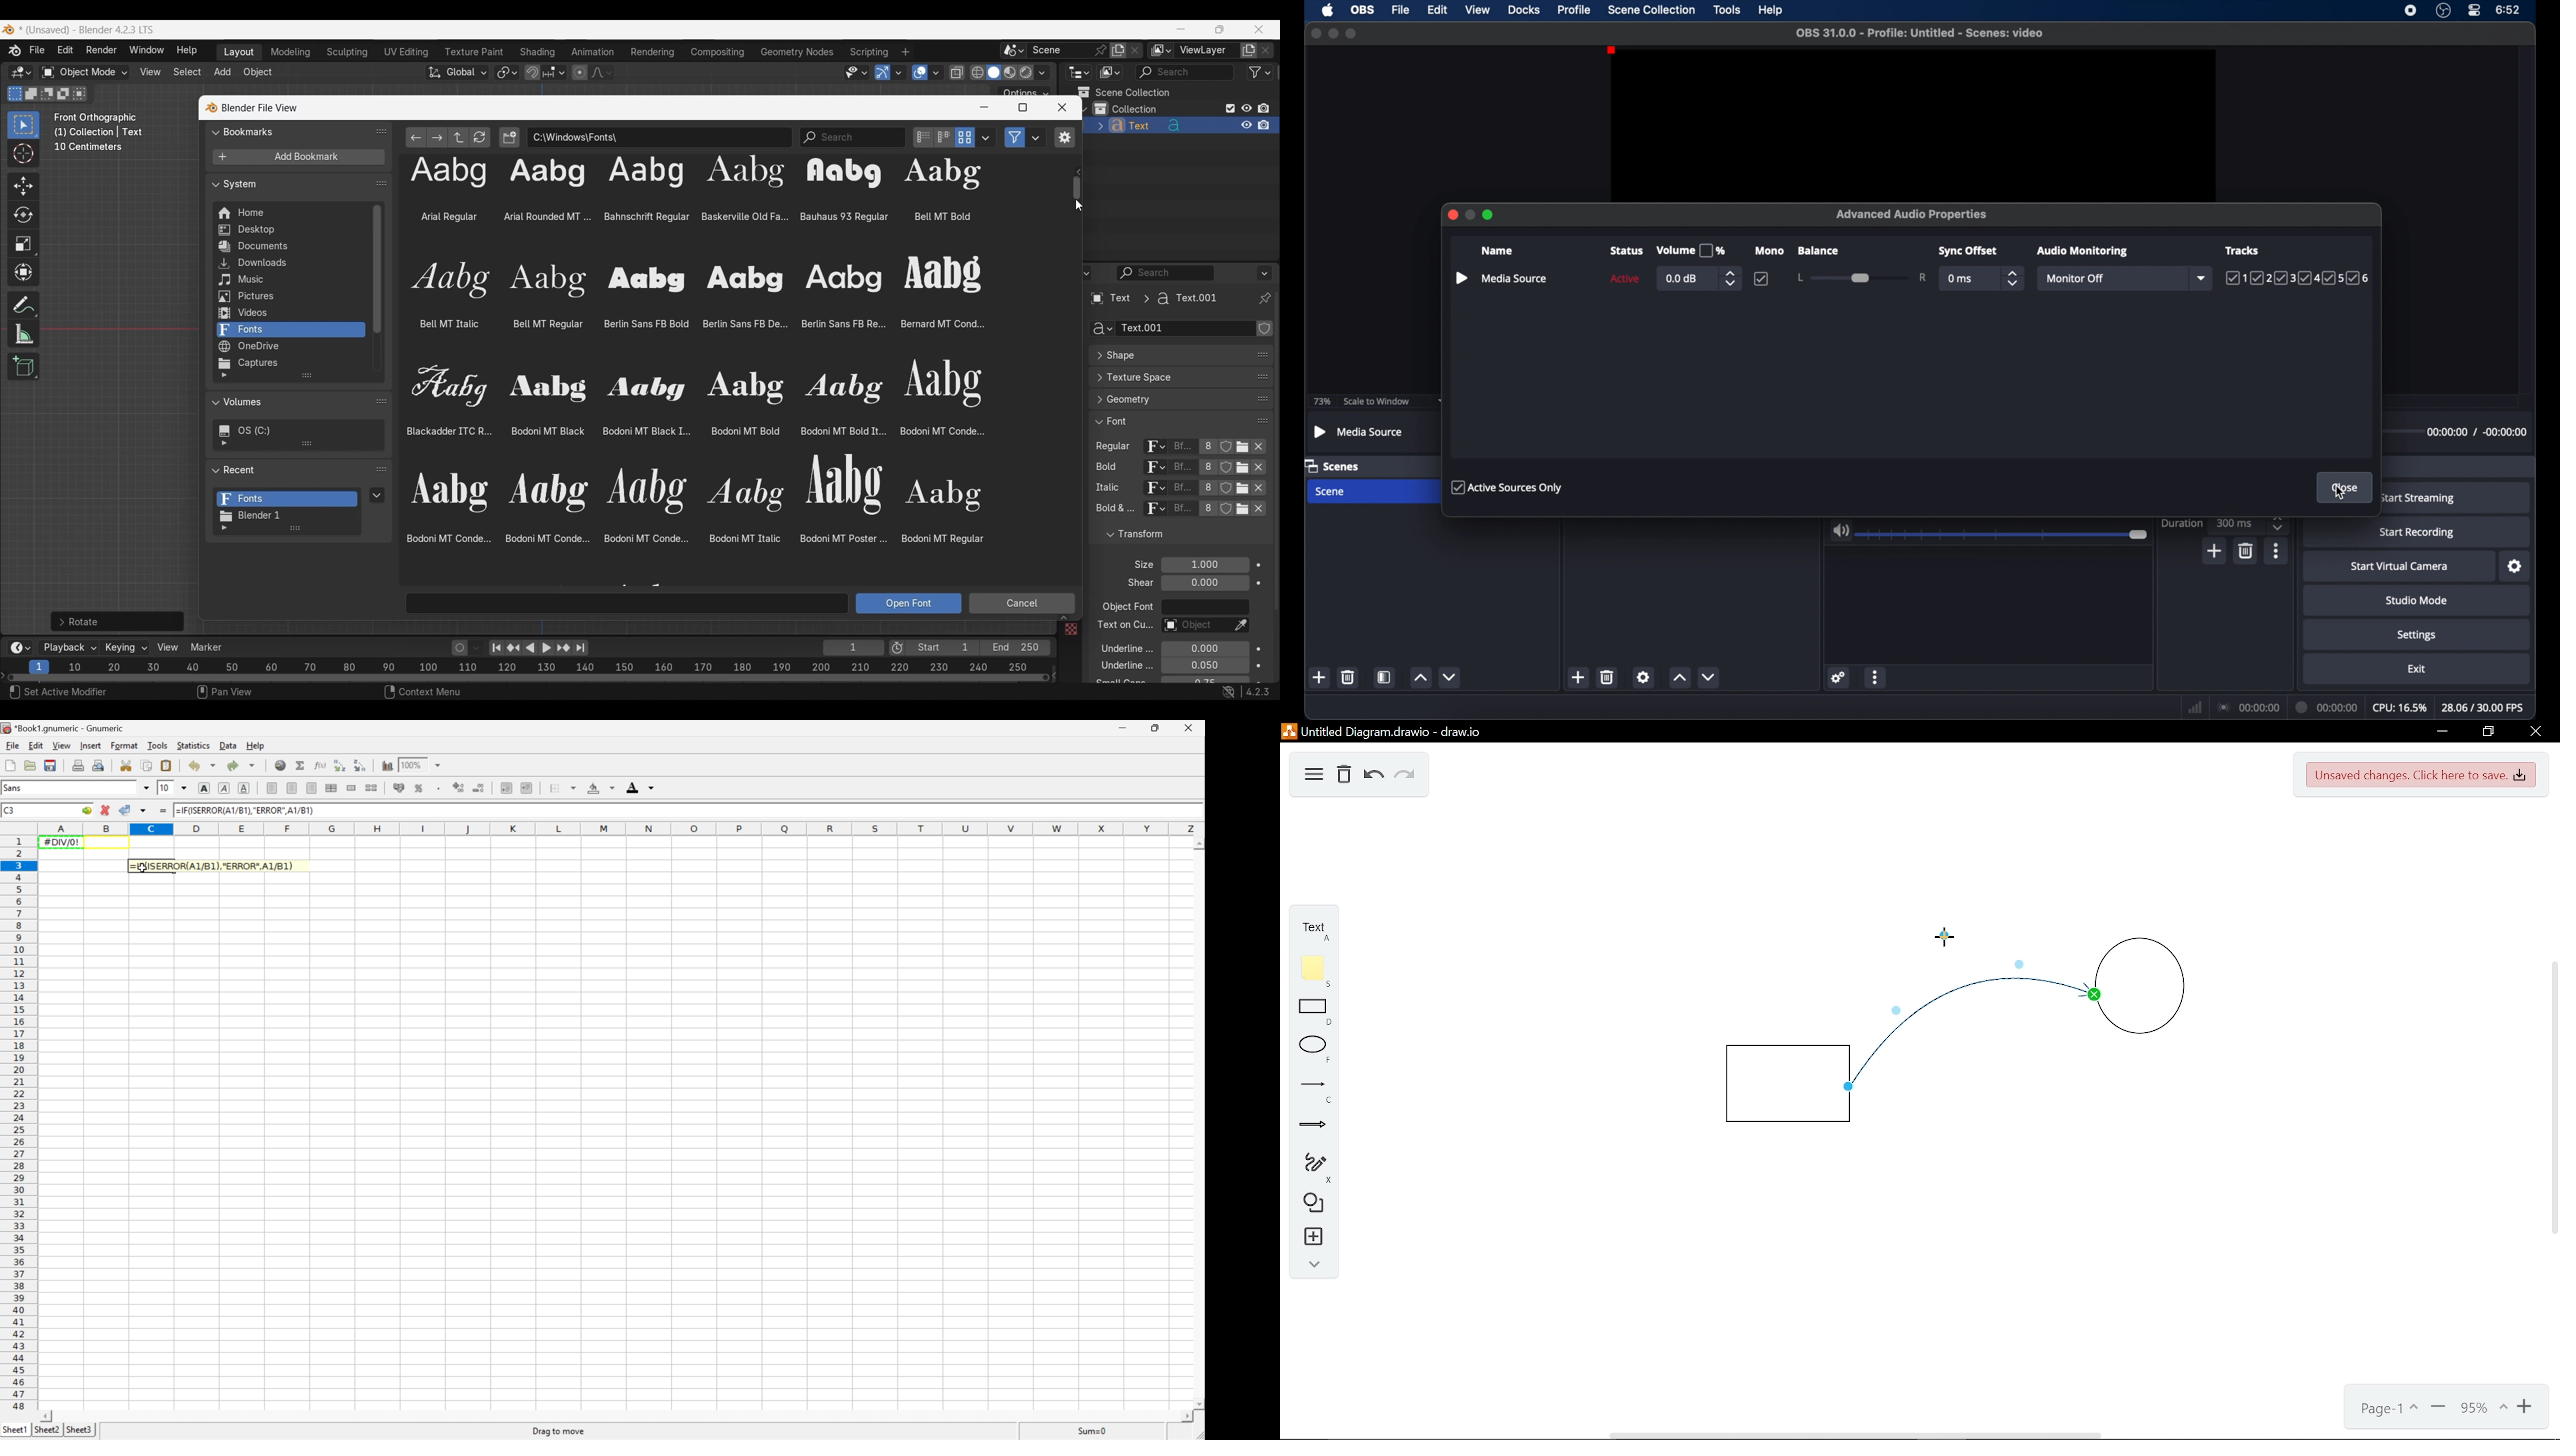  What do you see at coordinates (46, 1429) in the screenshot?
I see `Sheet2` at bounding box center [46, 1429].